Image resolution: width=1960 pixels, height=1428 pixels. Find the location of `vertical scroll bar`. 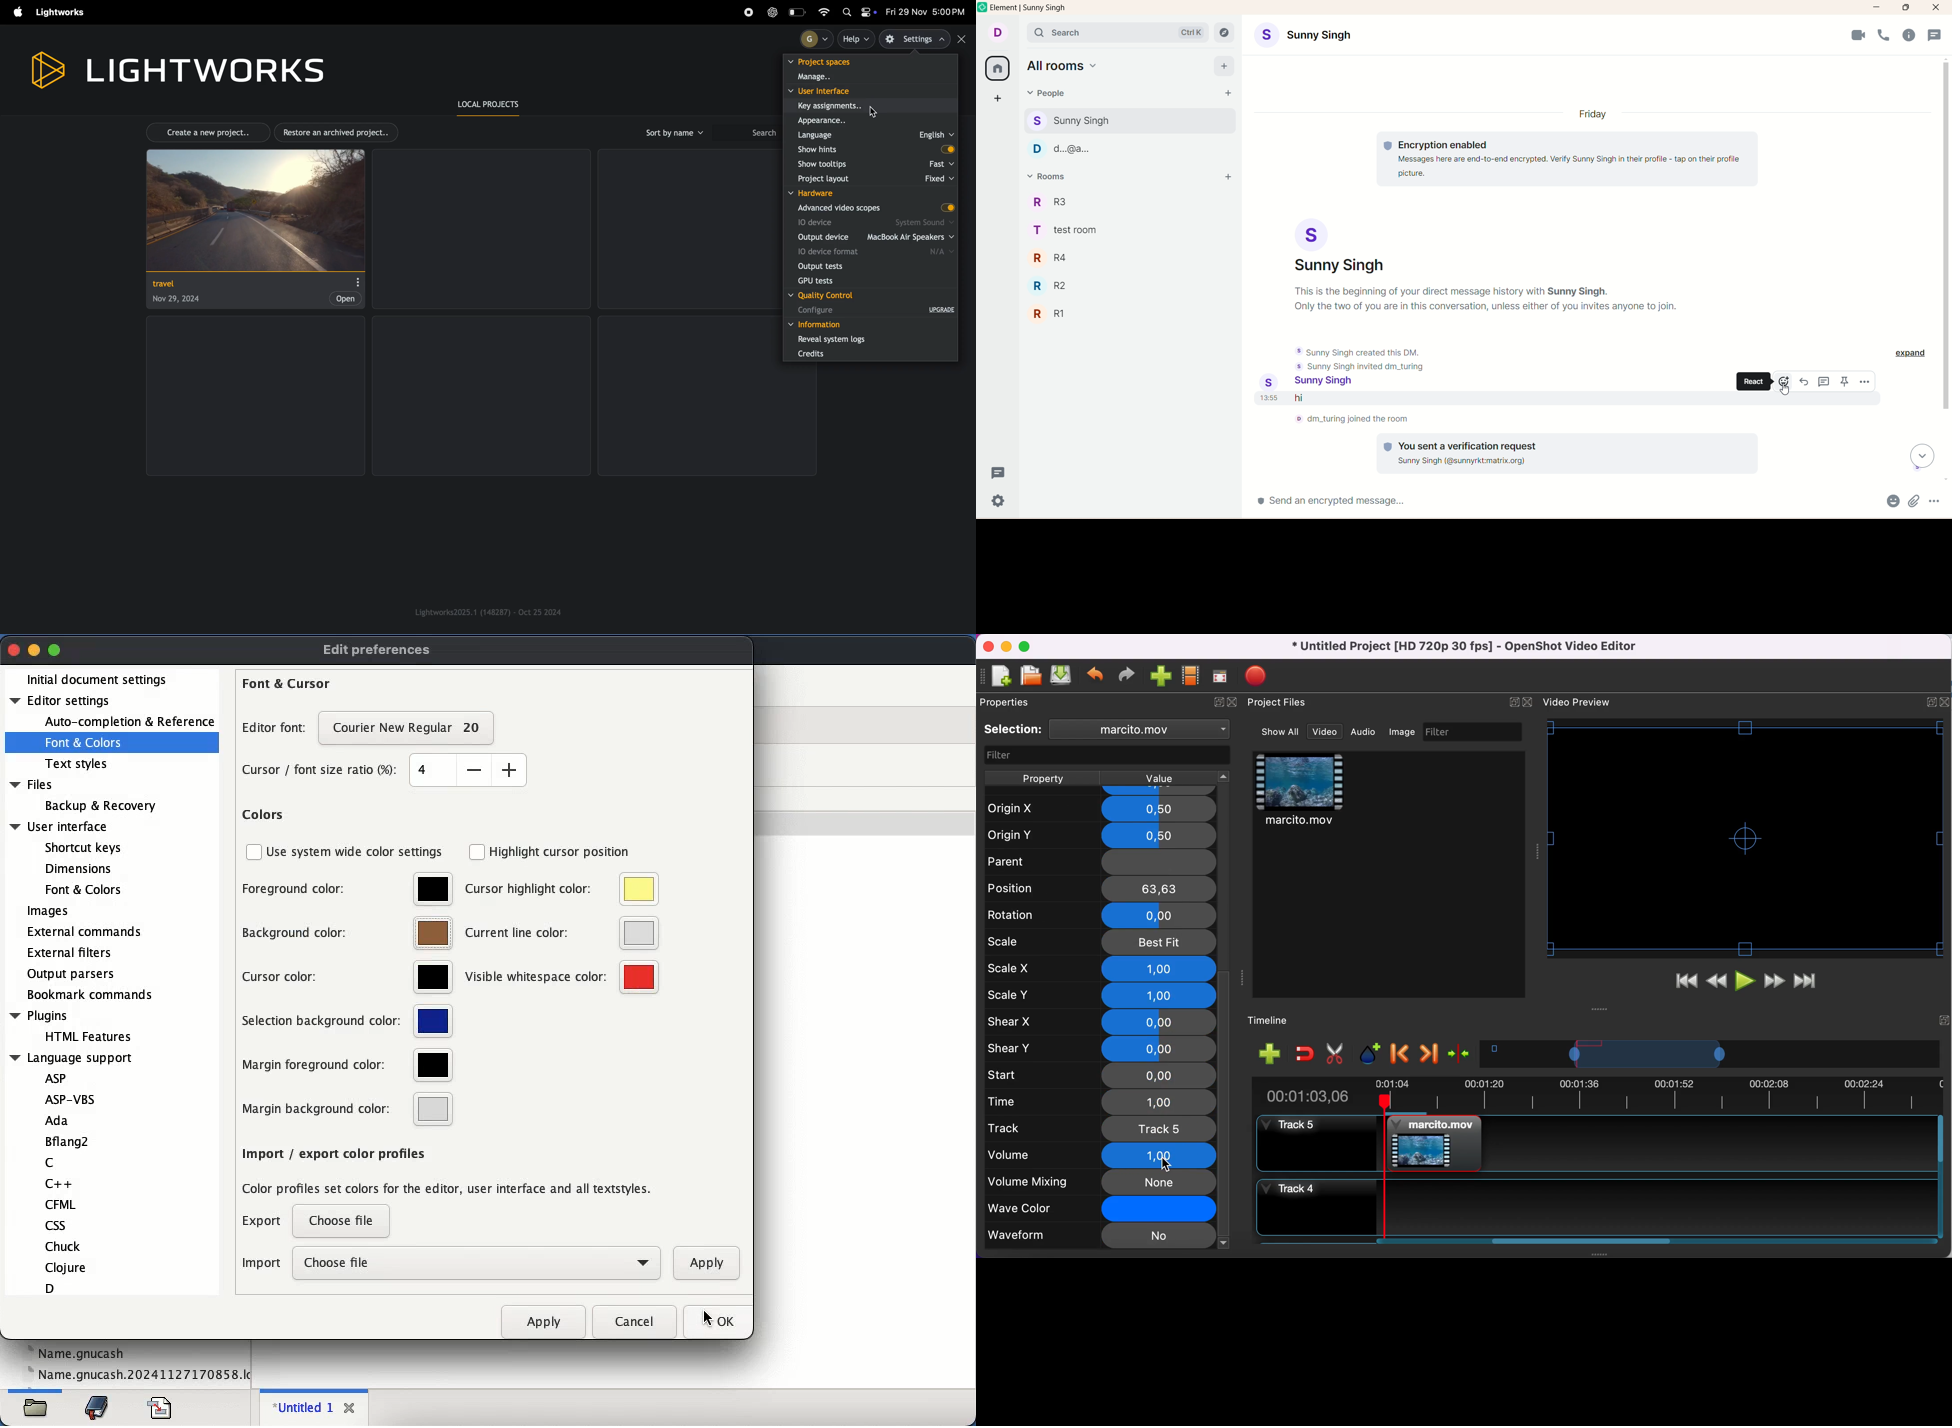

vertical scroll bar is located at coordinates (1225, 1110).